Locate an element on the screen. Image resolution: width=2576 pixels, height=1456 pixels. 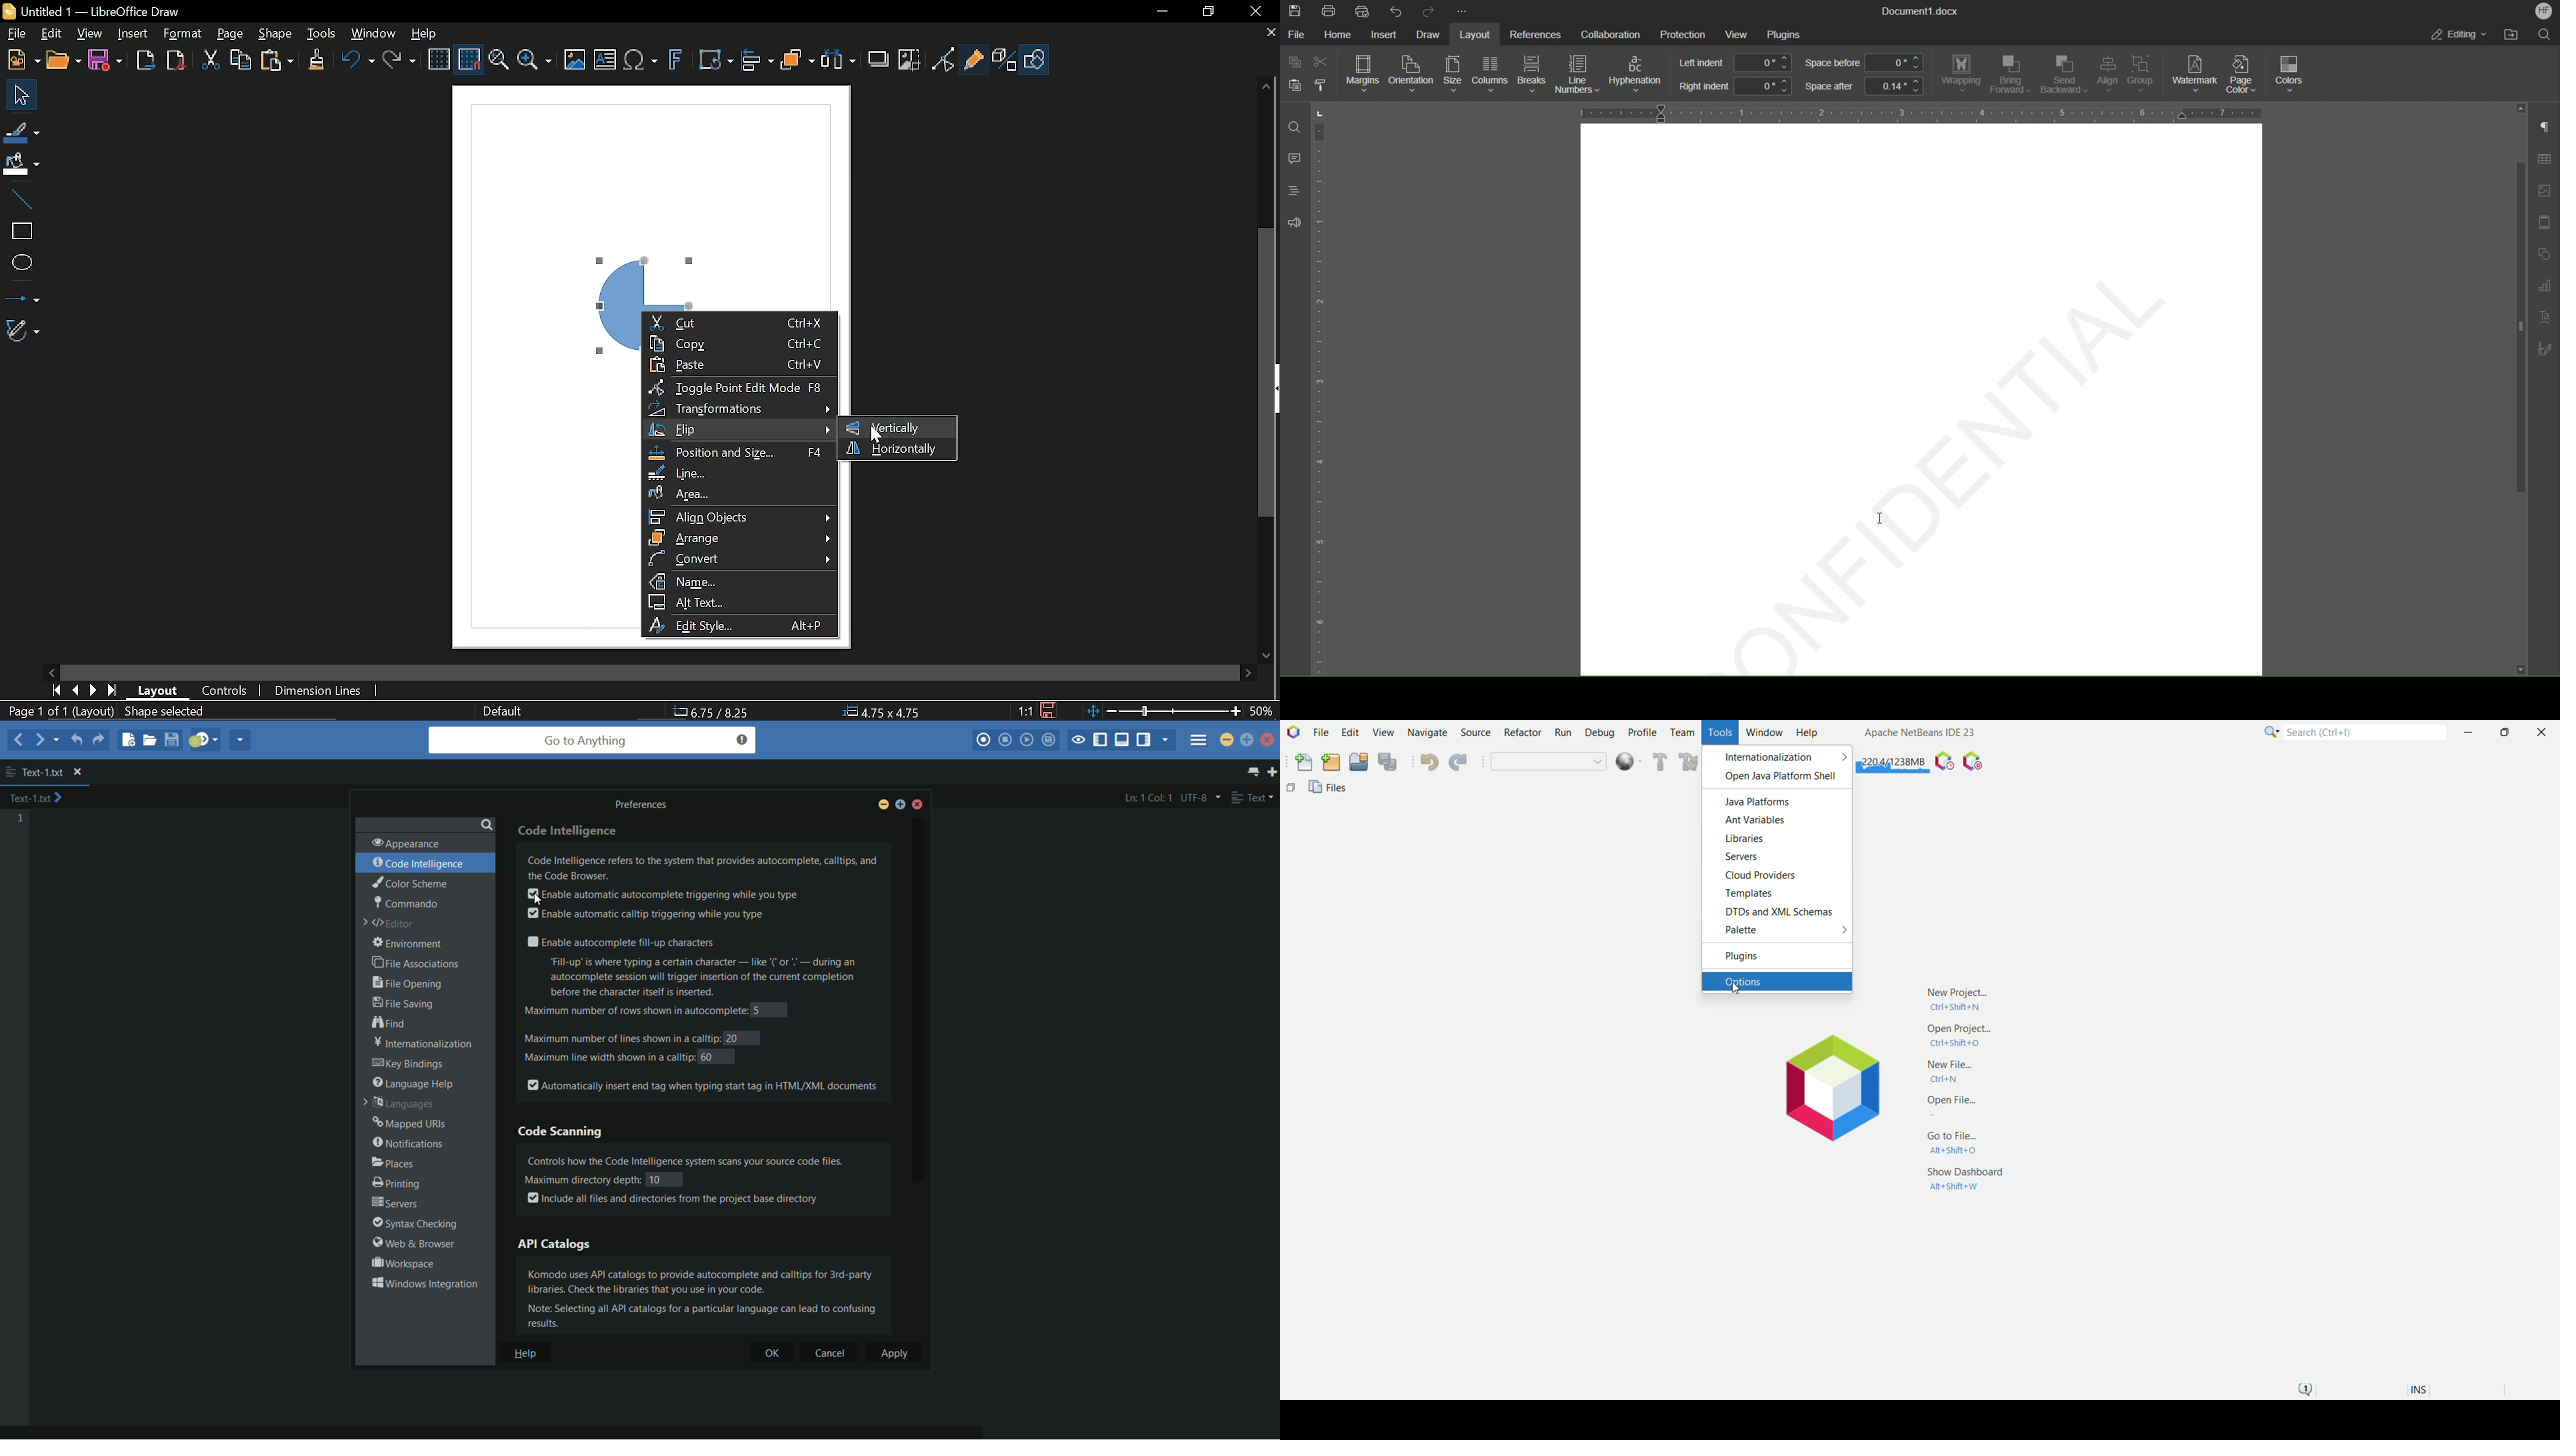
Insert is located at coordinates (1383, 35).